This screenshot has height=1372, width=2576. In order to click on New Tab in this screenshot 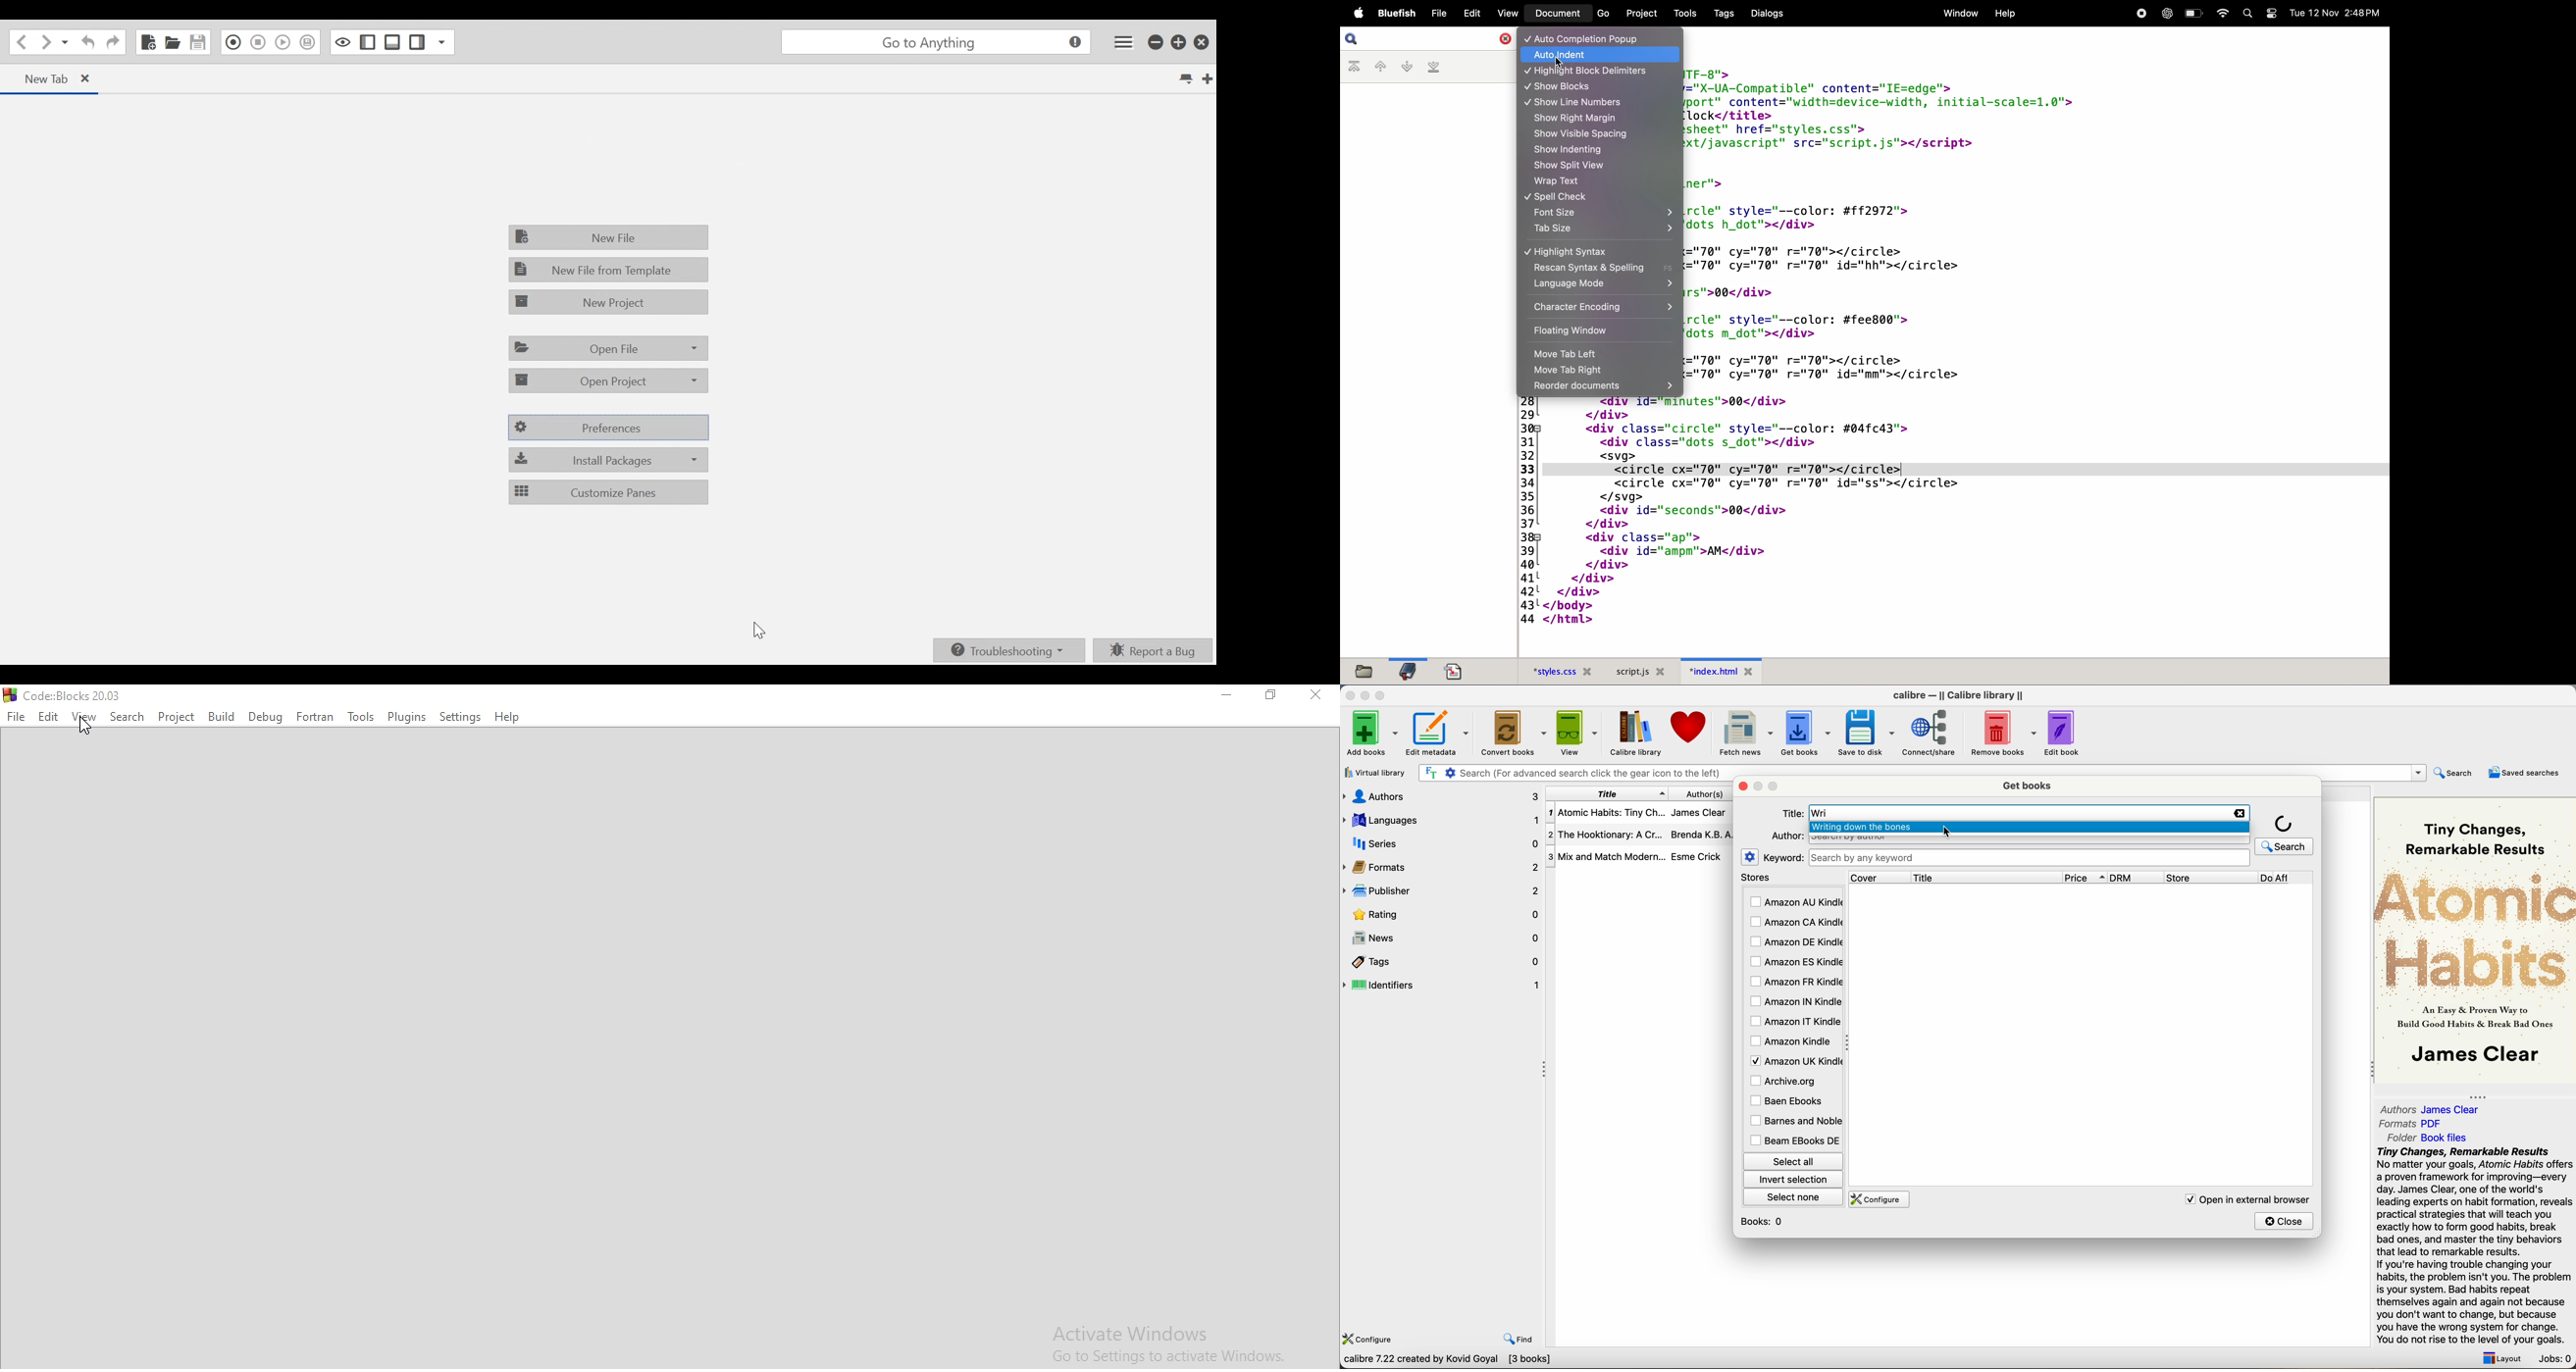, I will do `click(39, 78)`.